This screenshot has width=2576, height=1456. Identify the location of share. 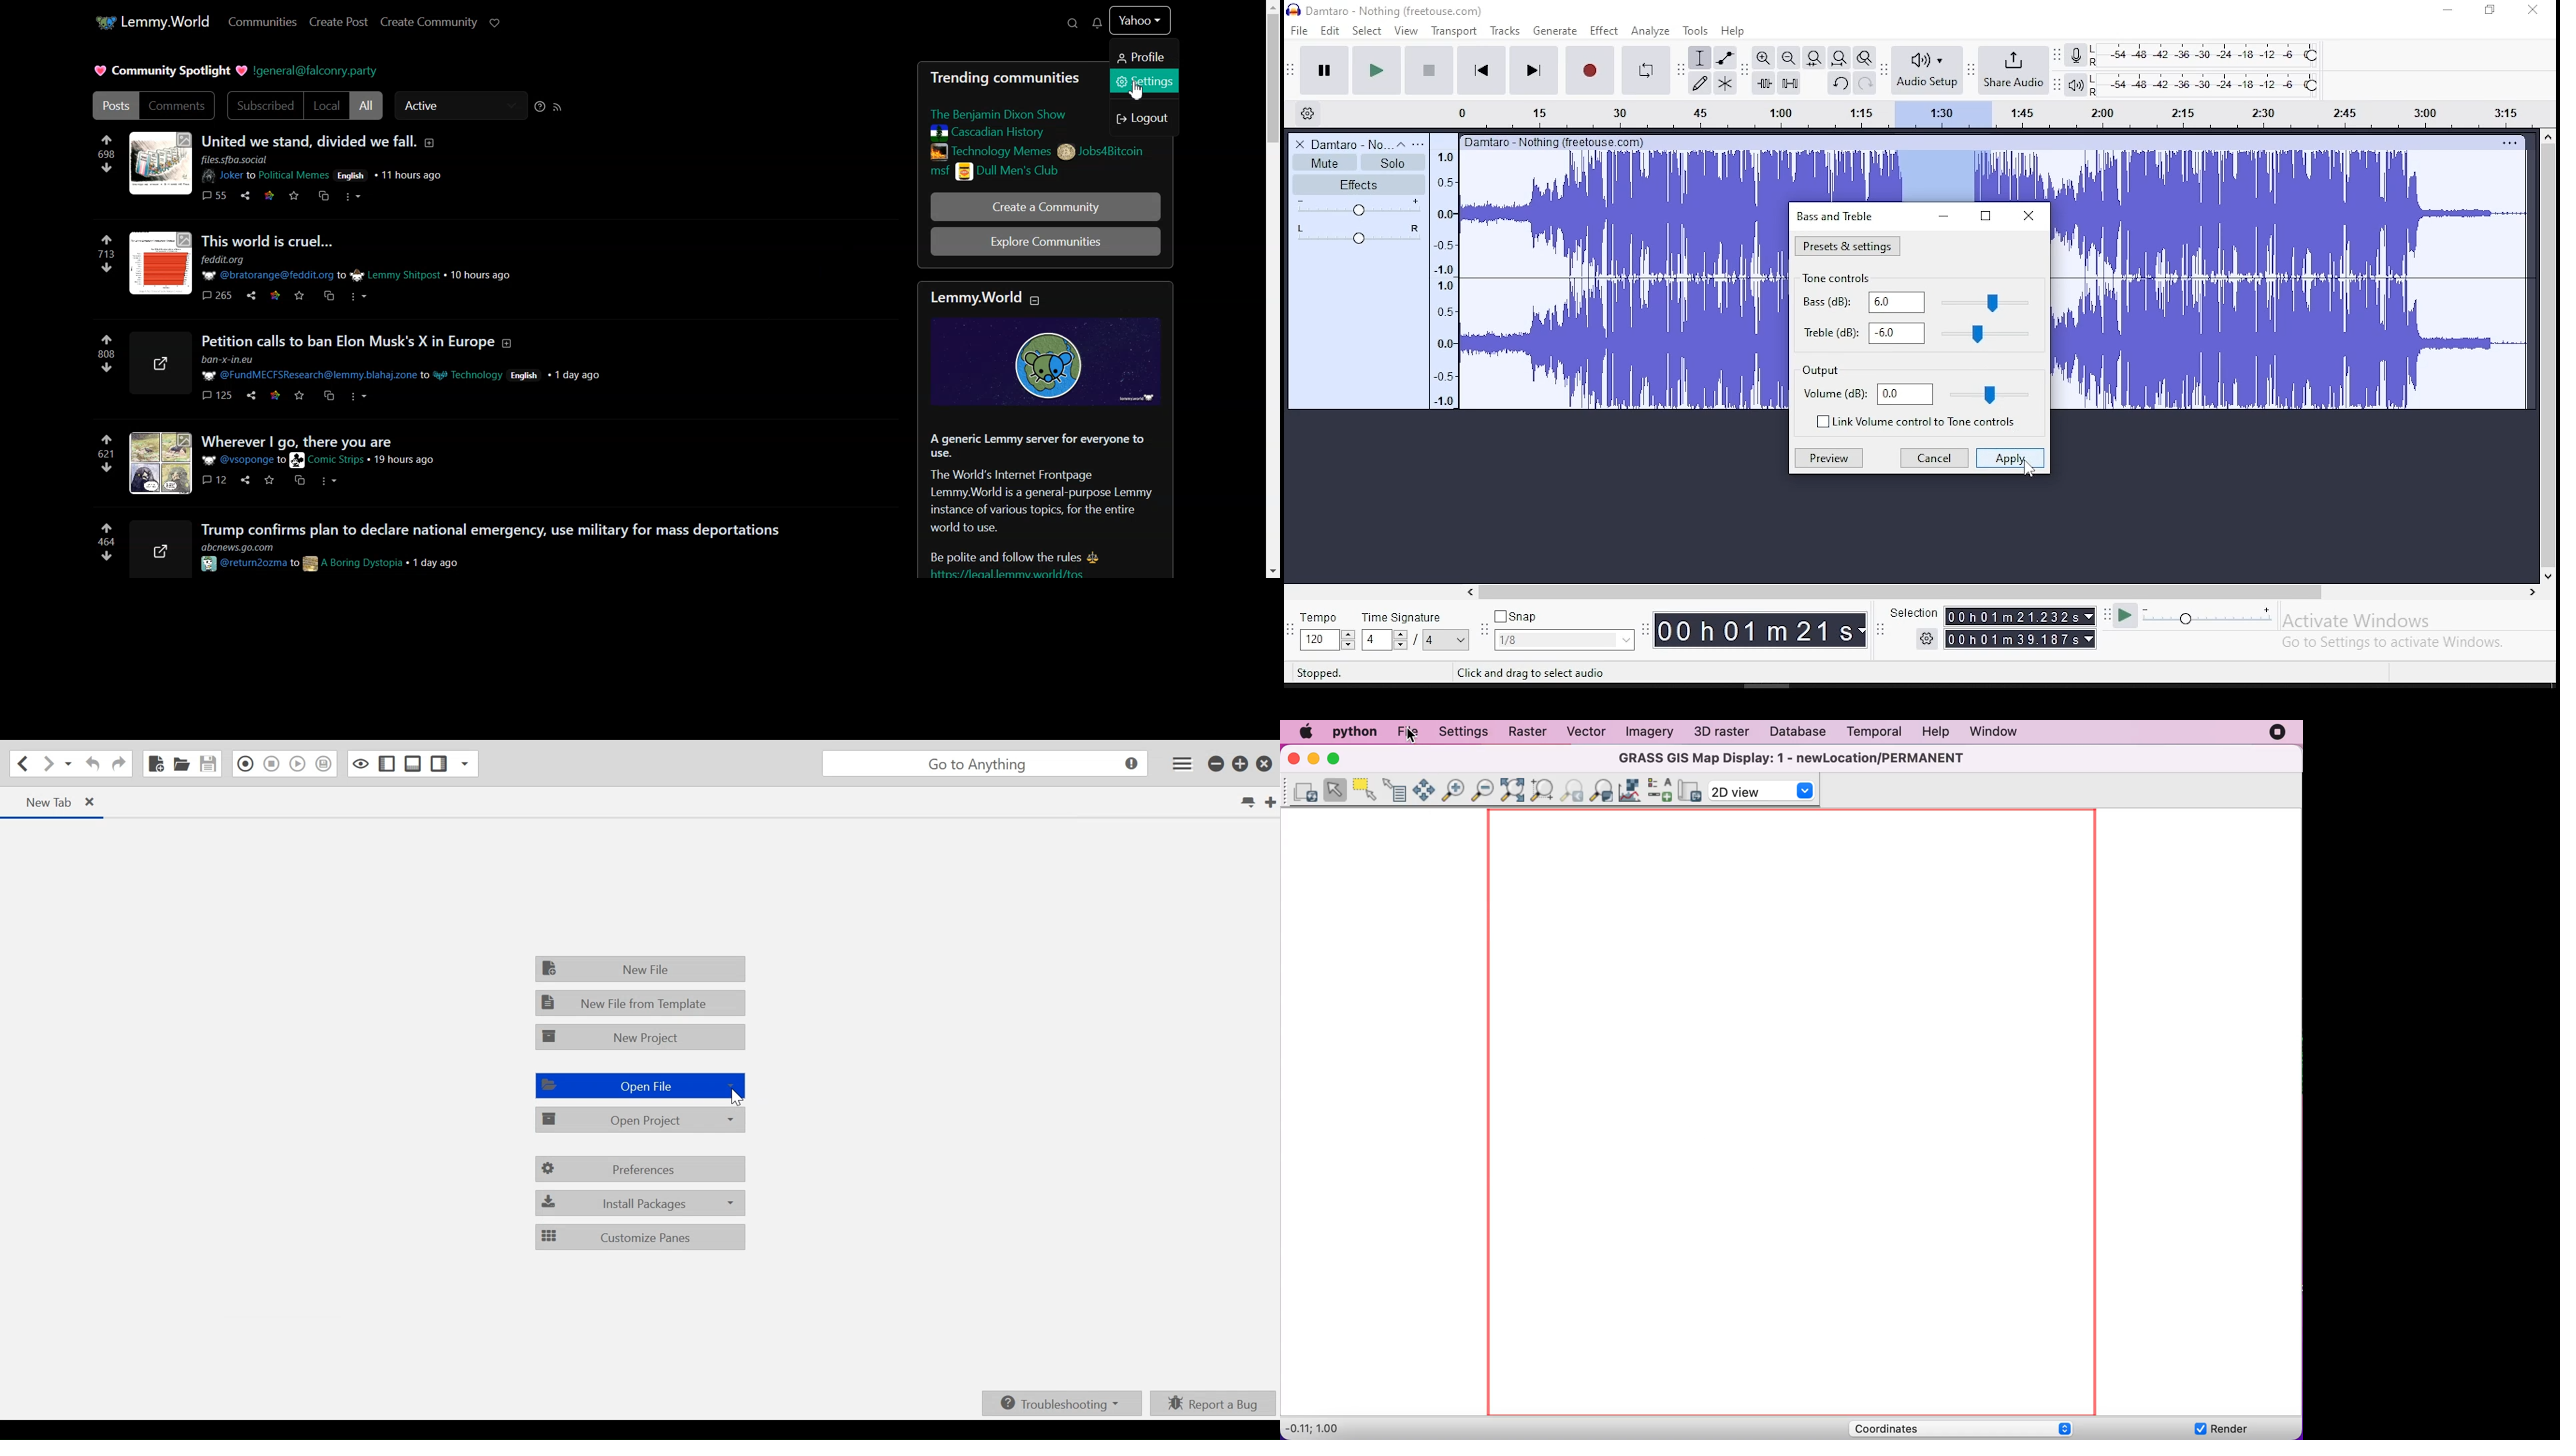
(247, 485).